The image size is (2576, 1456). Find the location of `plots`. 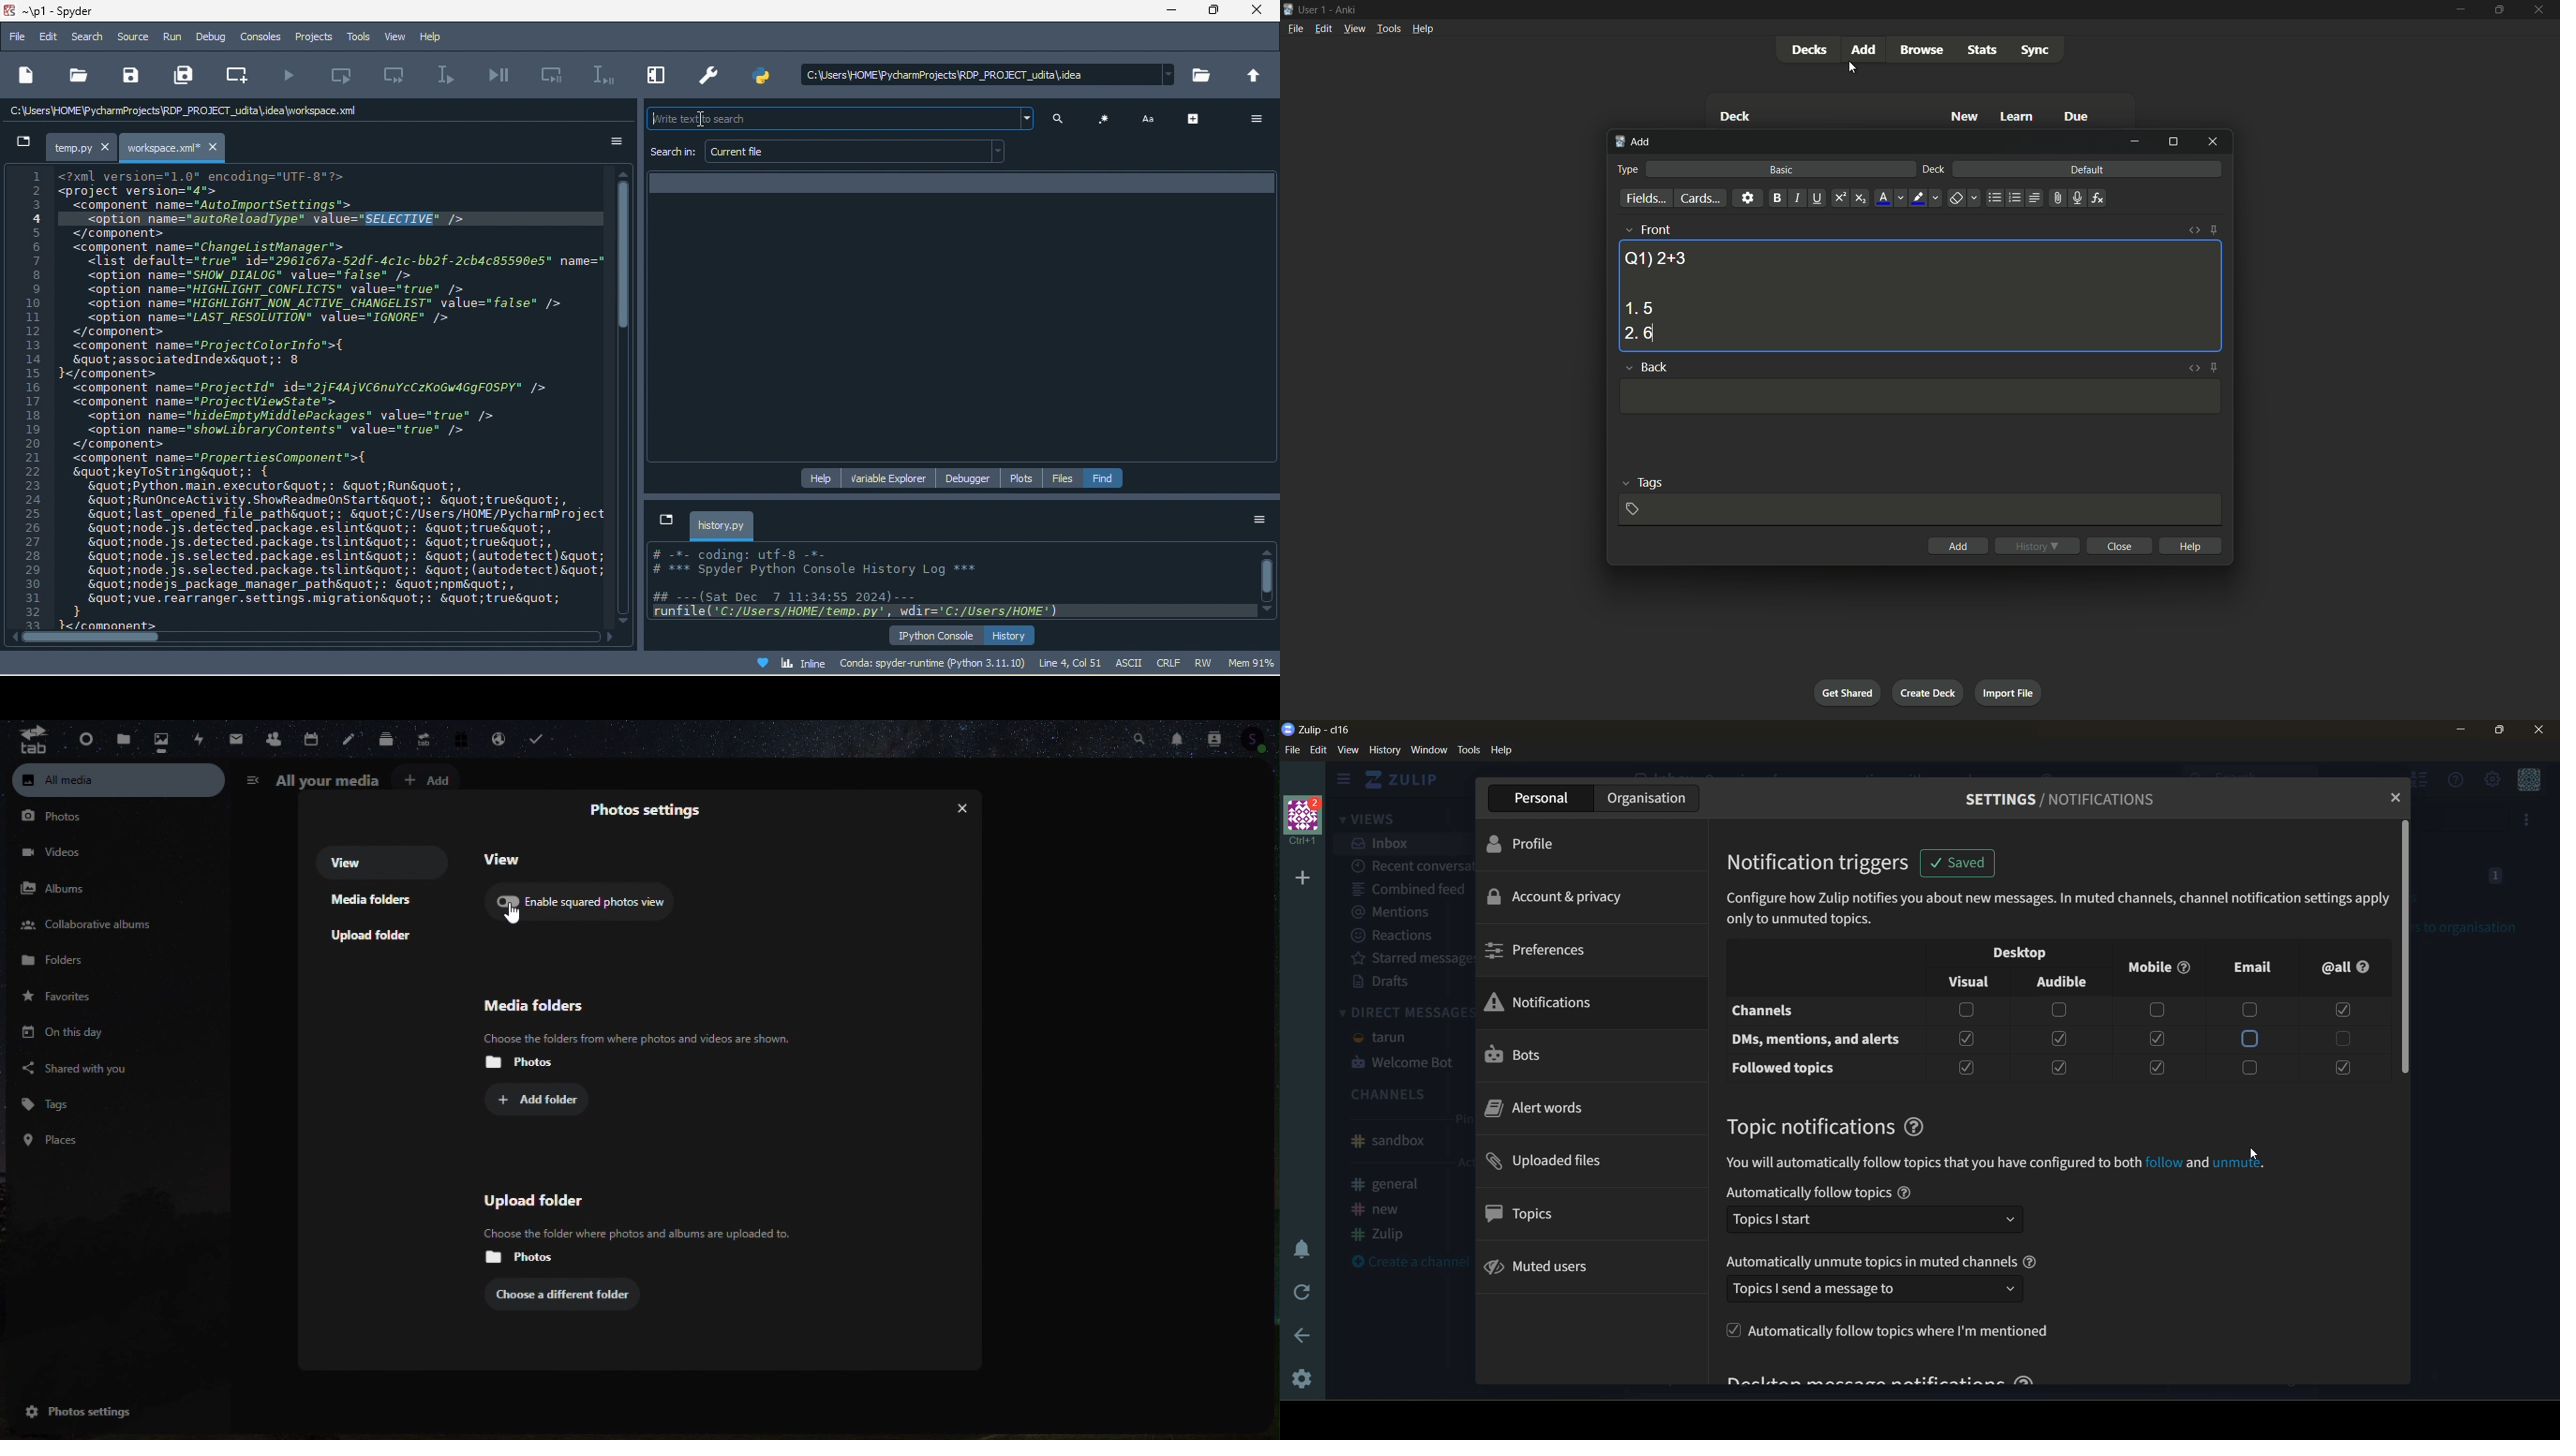

plots is located at coordinates (1023, 478).